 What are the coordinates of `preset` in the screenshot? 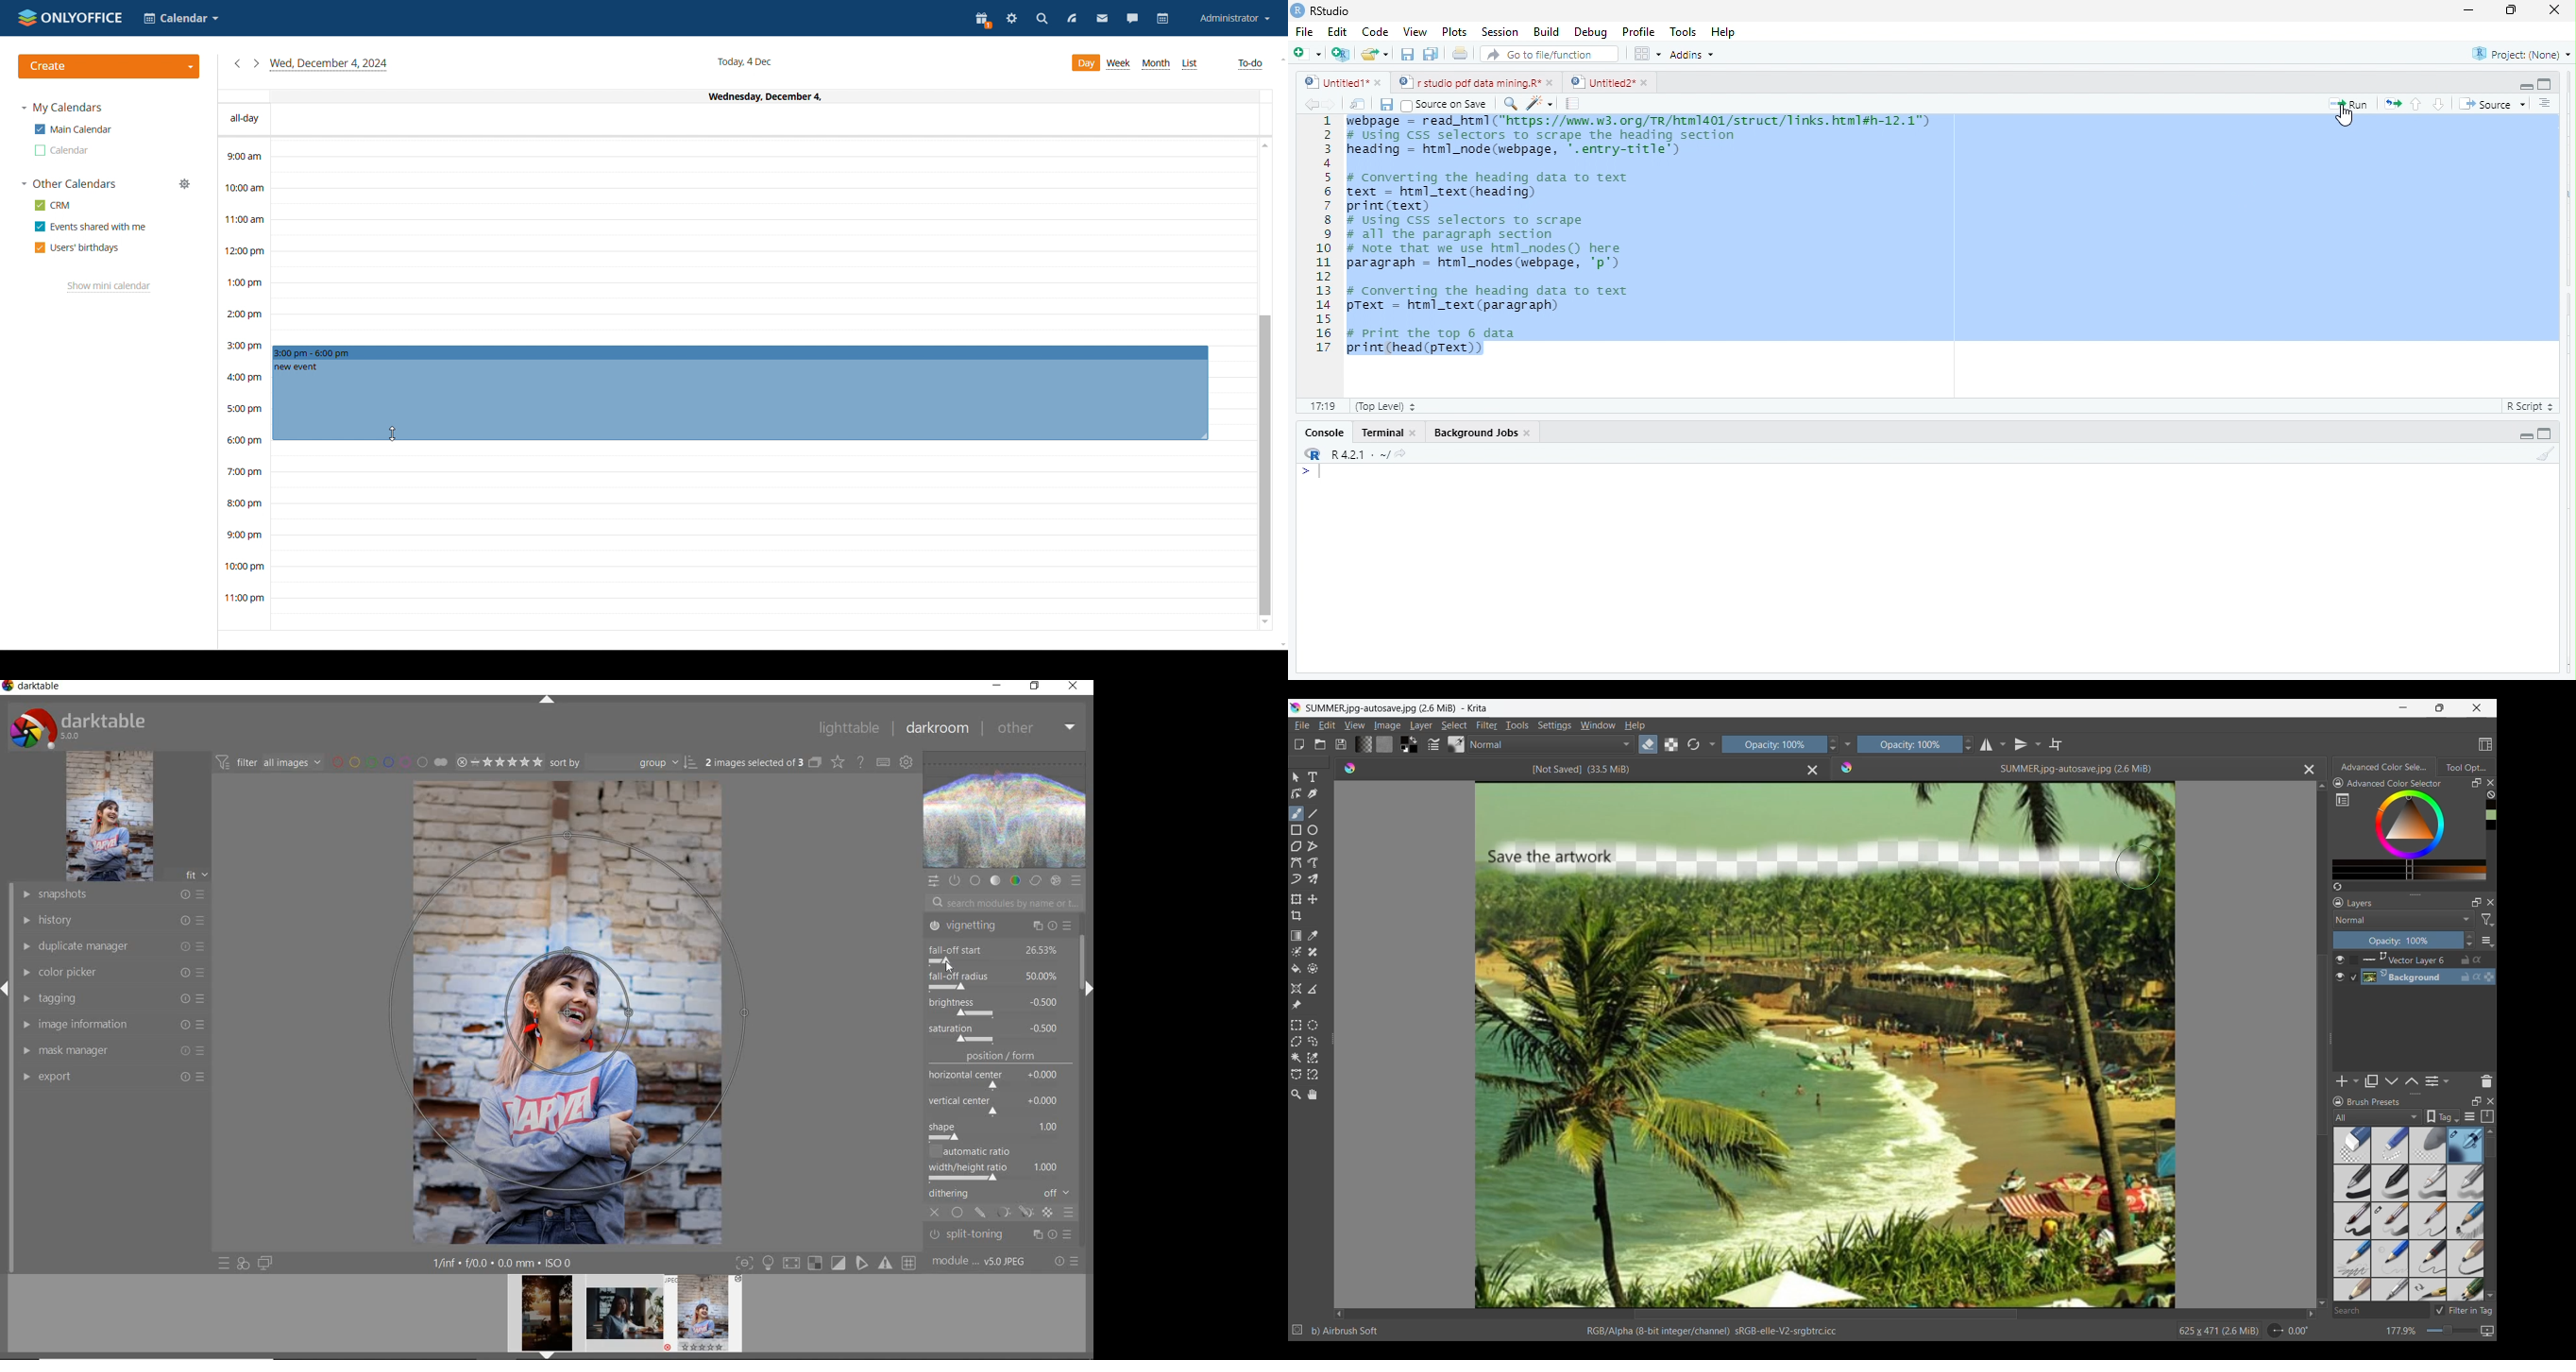 It's located at (1077, 881).